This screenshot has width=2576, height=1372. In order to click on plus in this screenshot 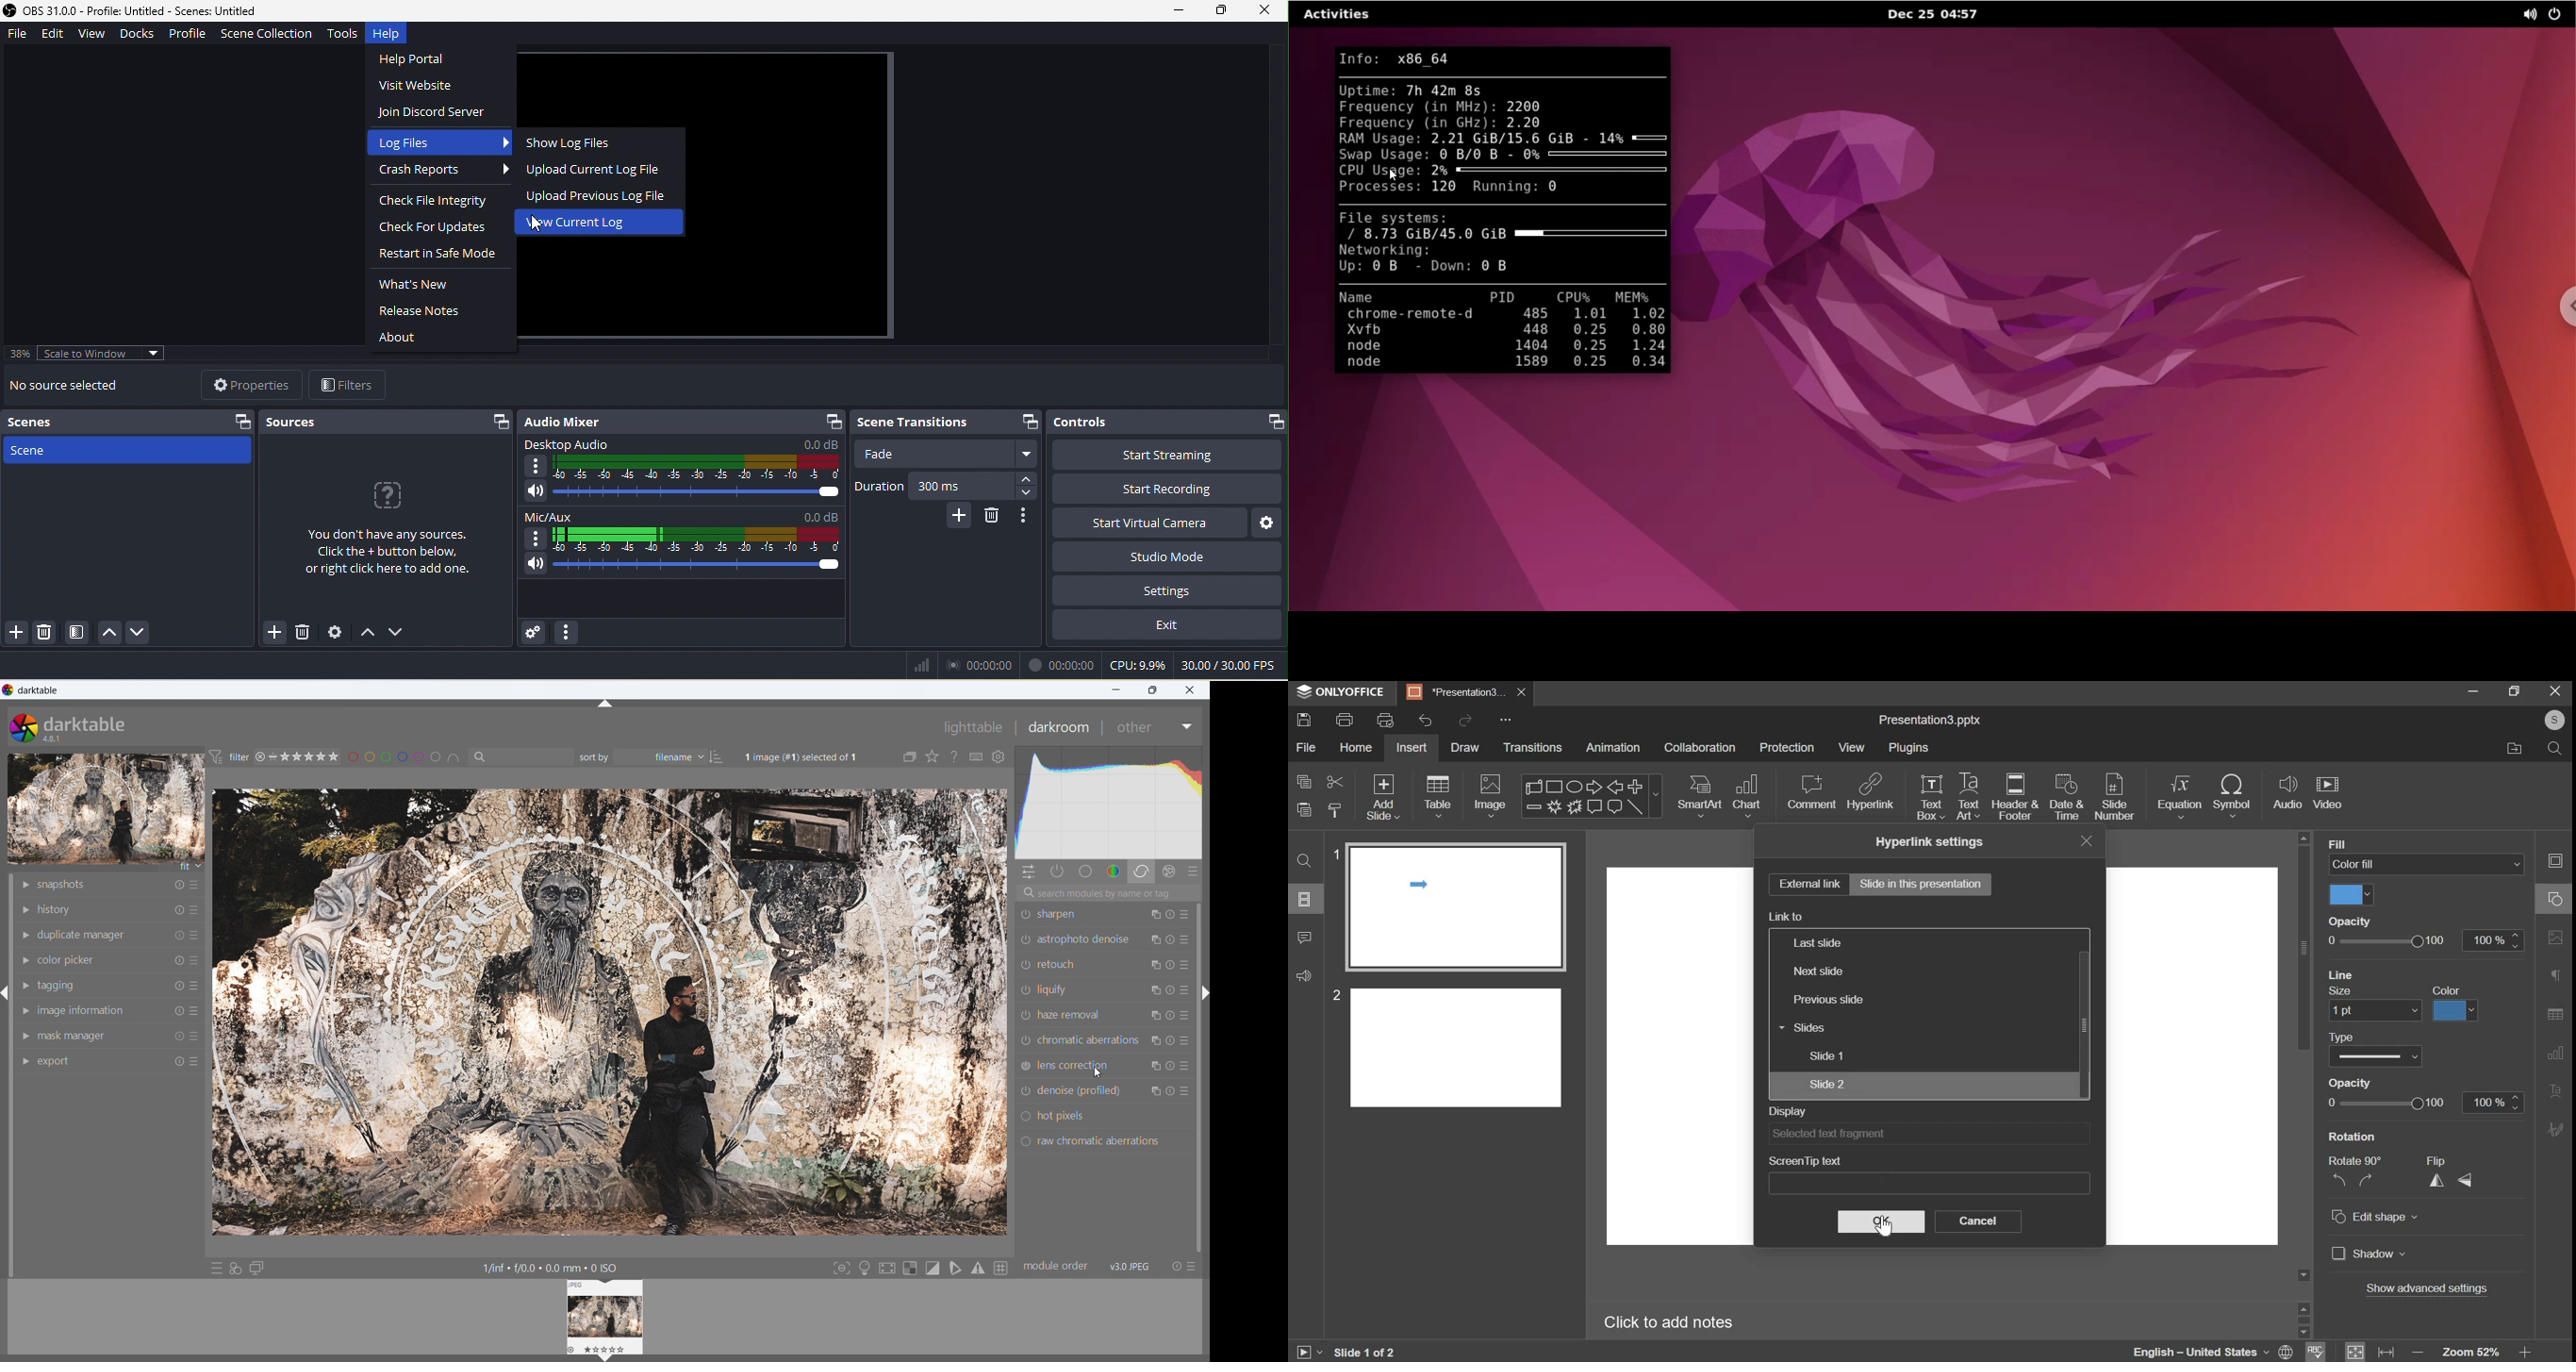, I will do `click(1636, 785)`.